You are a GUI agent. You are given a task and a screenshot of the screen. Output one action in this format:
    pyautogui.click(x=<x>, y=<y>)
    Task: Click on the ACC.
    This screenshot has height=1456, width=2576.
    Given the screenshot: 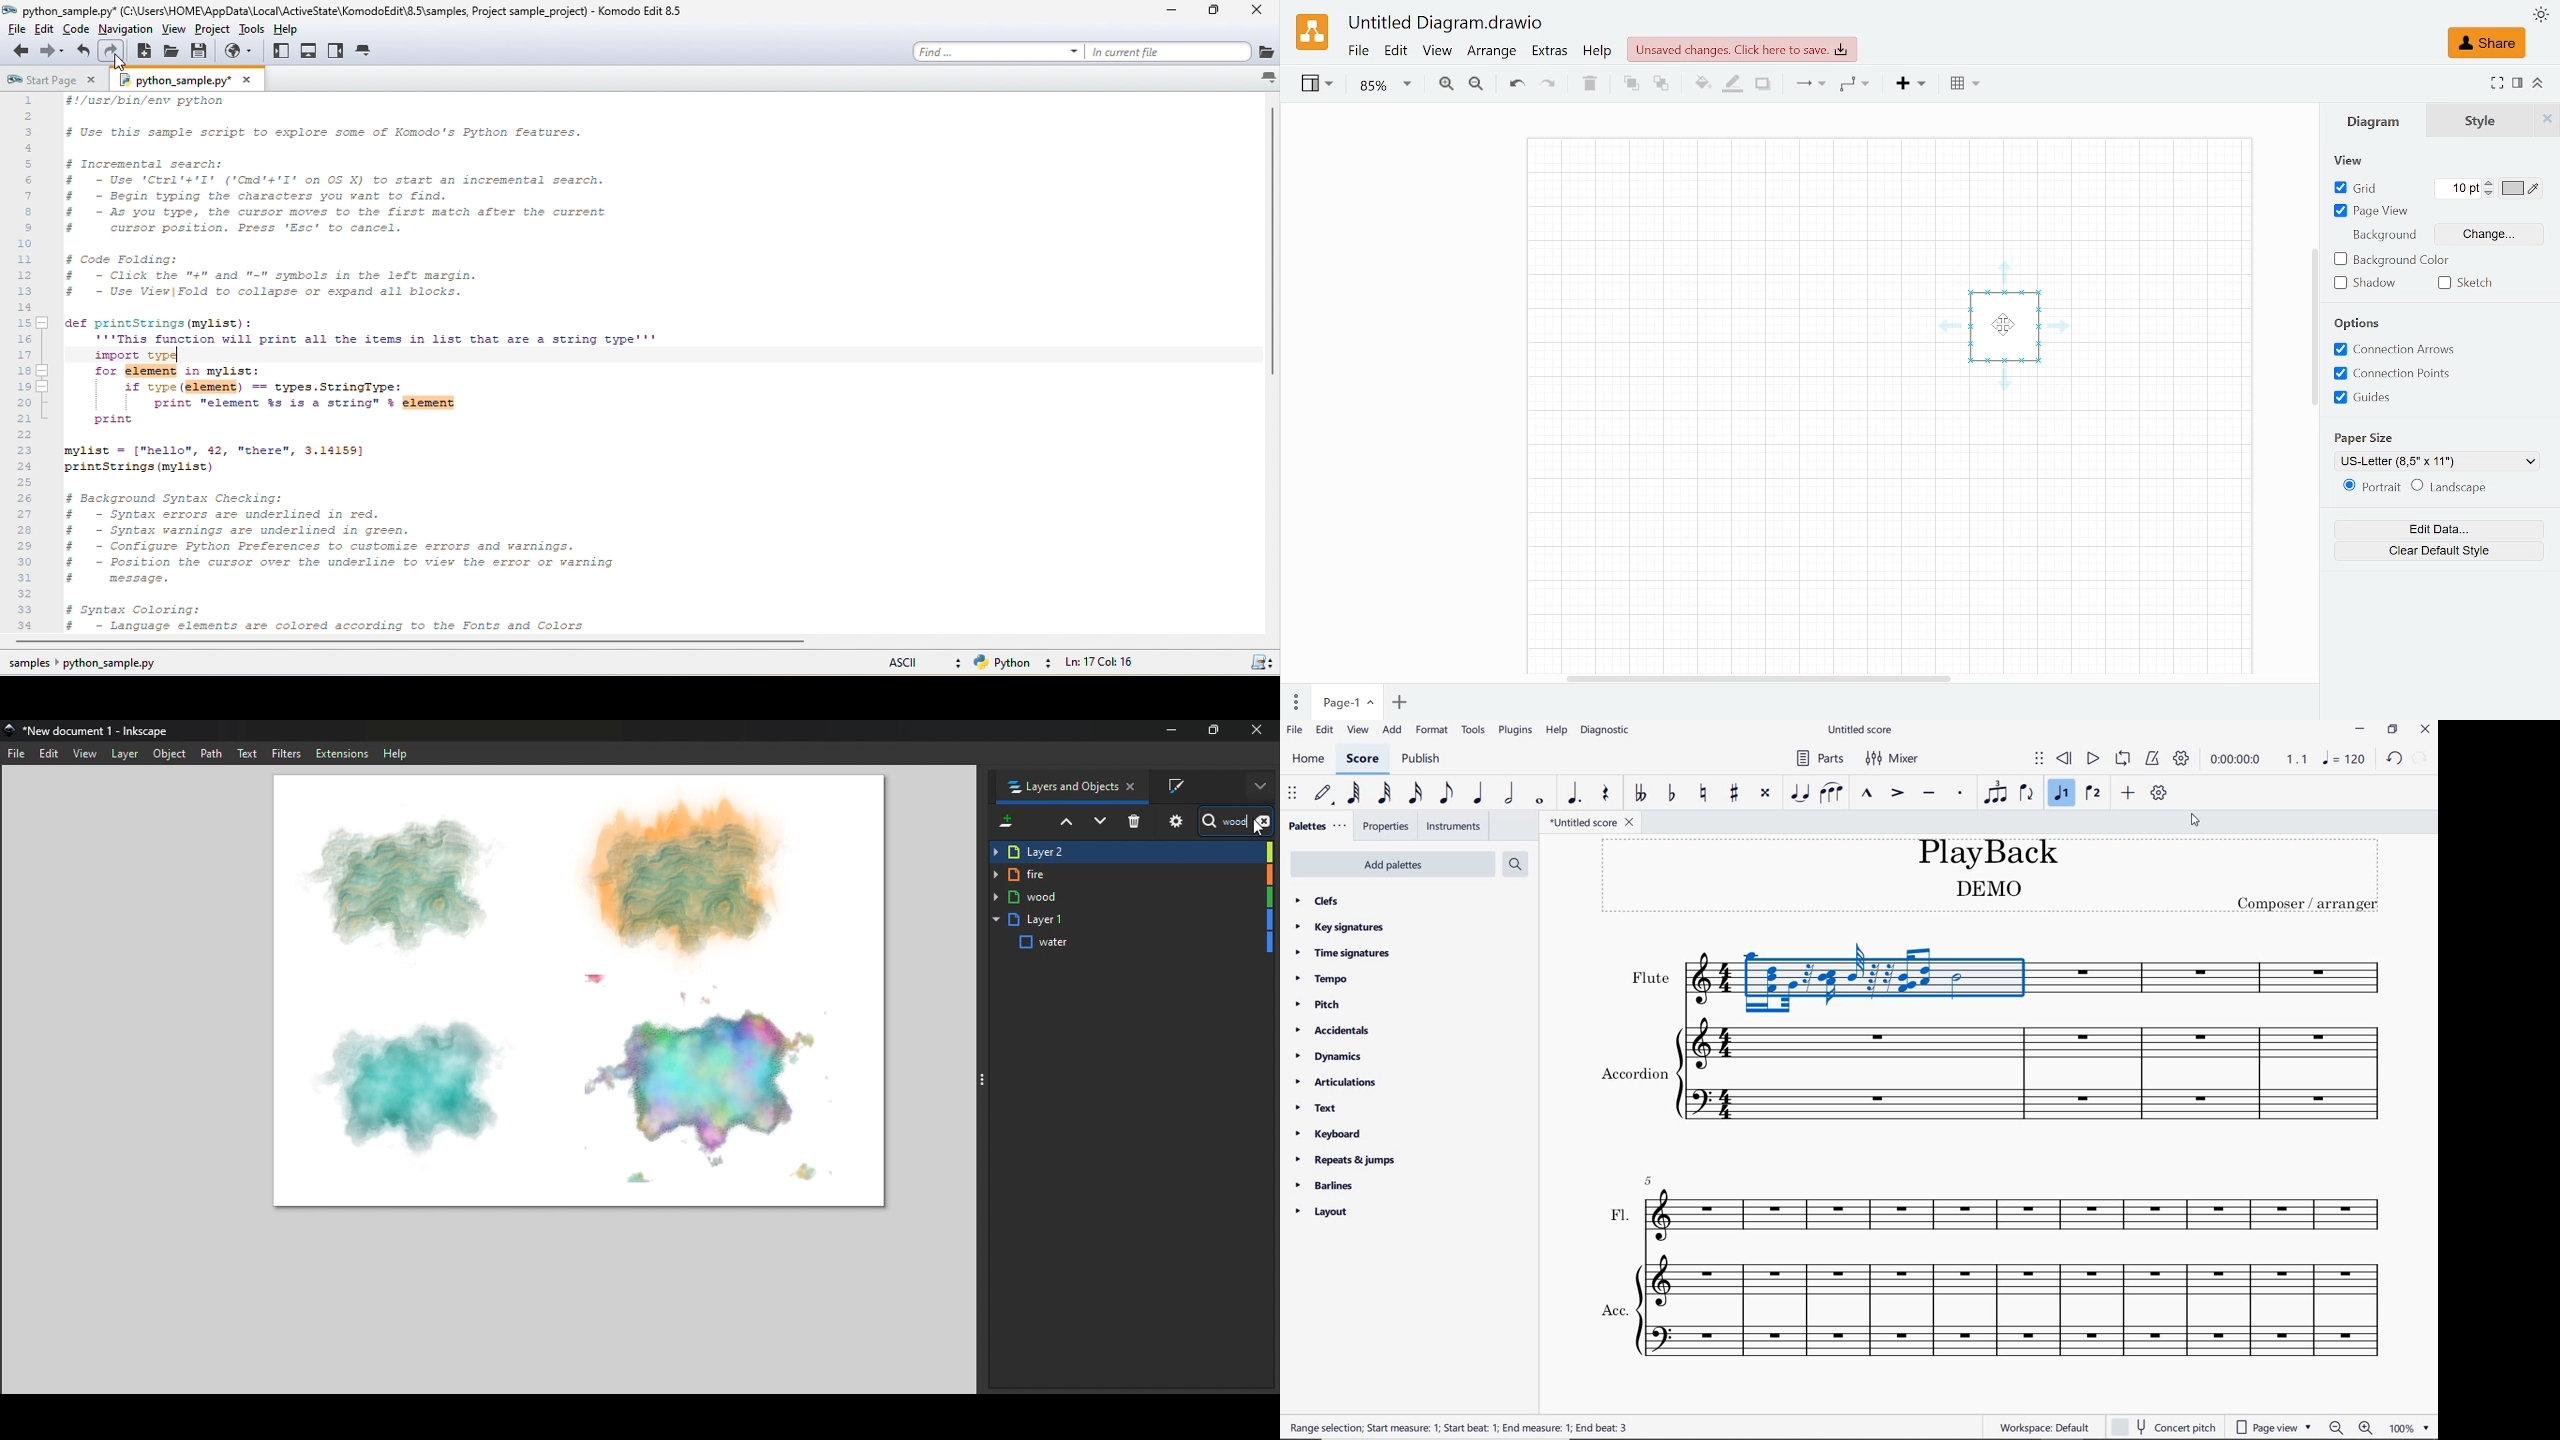 What is the action you would take?
    pyautogui.click(x=1995, y=1310)
    